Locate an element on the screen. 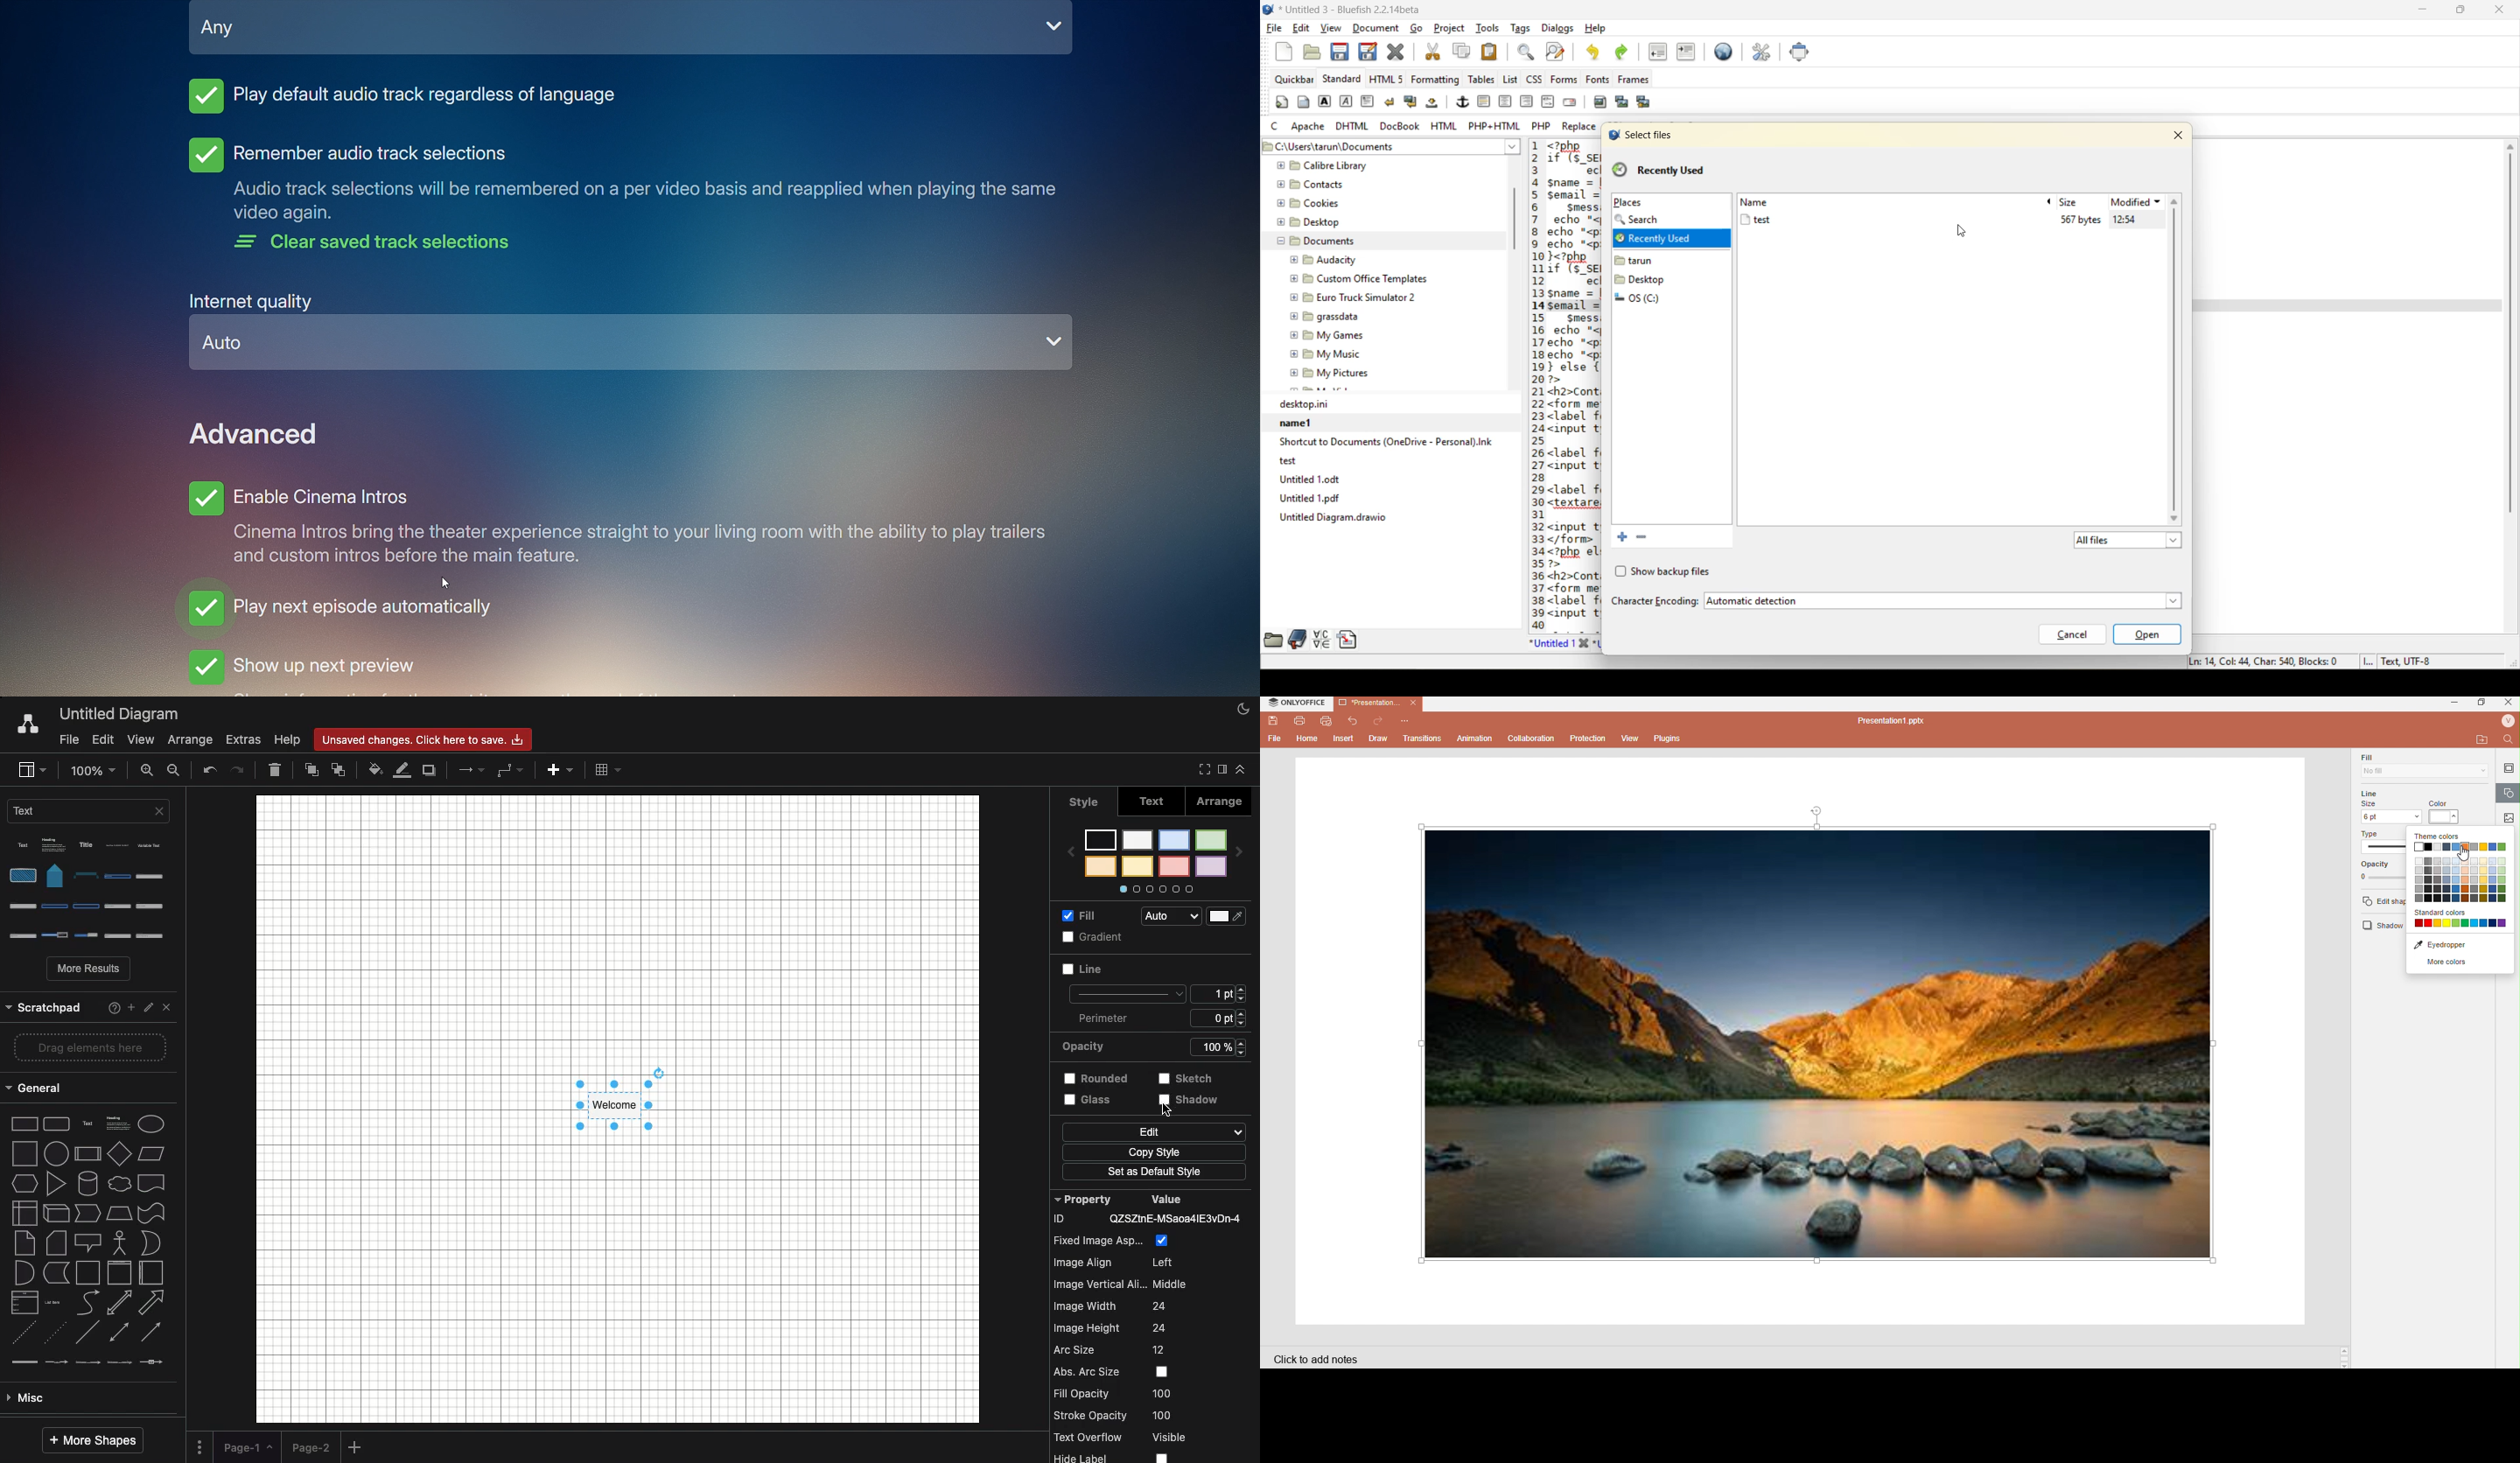 This screenshot has height=1484, width=2520. Glass is located at coordinates (1088, 1081).